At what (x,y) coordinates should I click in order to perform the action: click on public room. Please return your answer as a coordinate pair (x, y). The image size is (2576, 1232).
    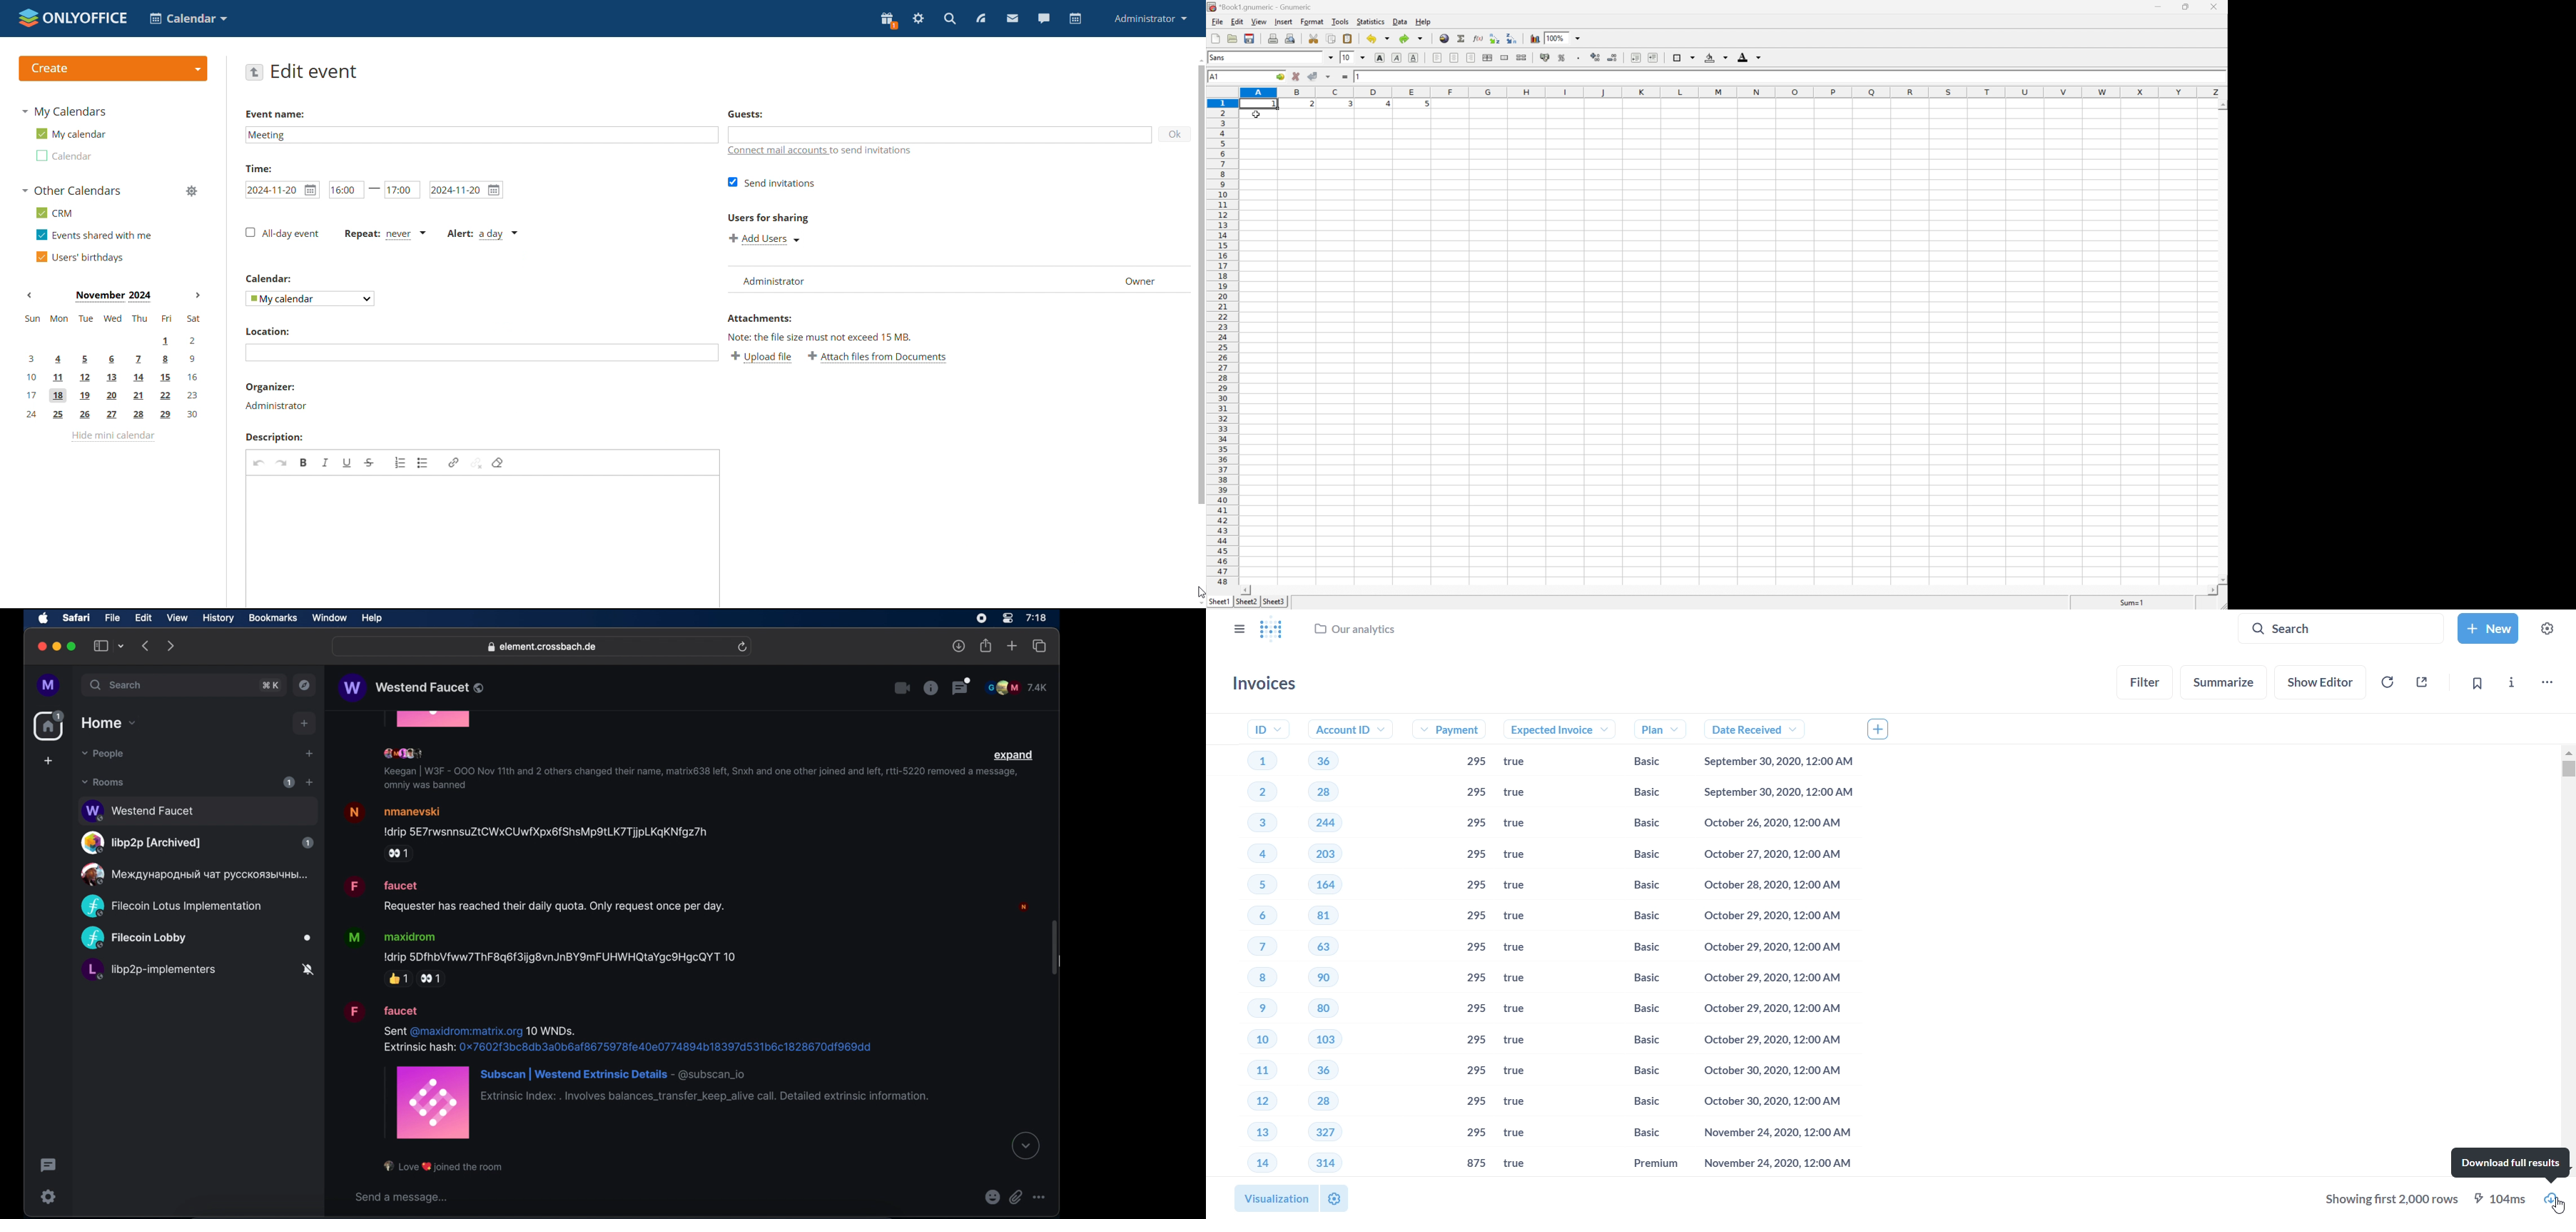
    Looking at the image, I should click on (171, 906).